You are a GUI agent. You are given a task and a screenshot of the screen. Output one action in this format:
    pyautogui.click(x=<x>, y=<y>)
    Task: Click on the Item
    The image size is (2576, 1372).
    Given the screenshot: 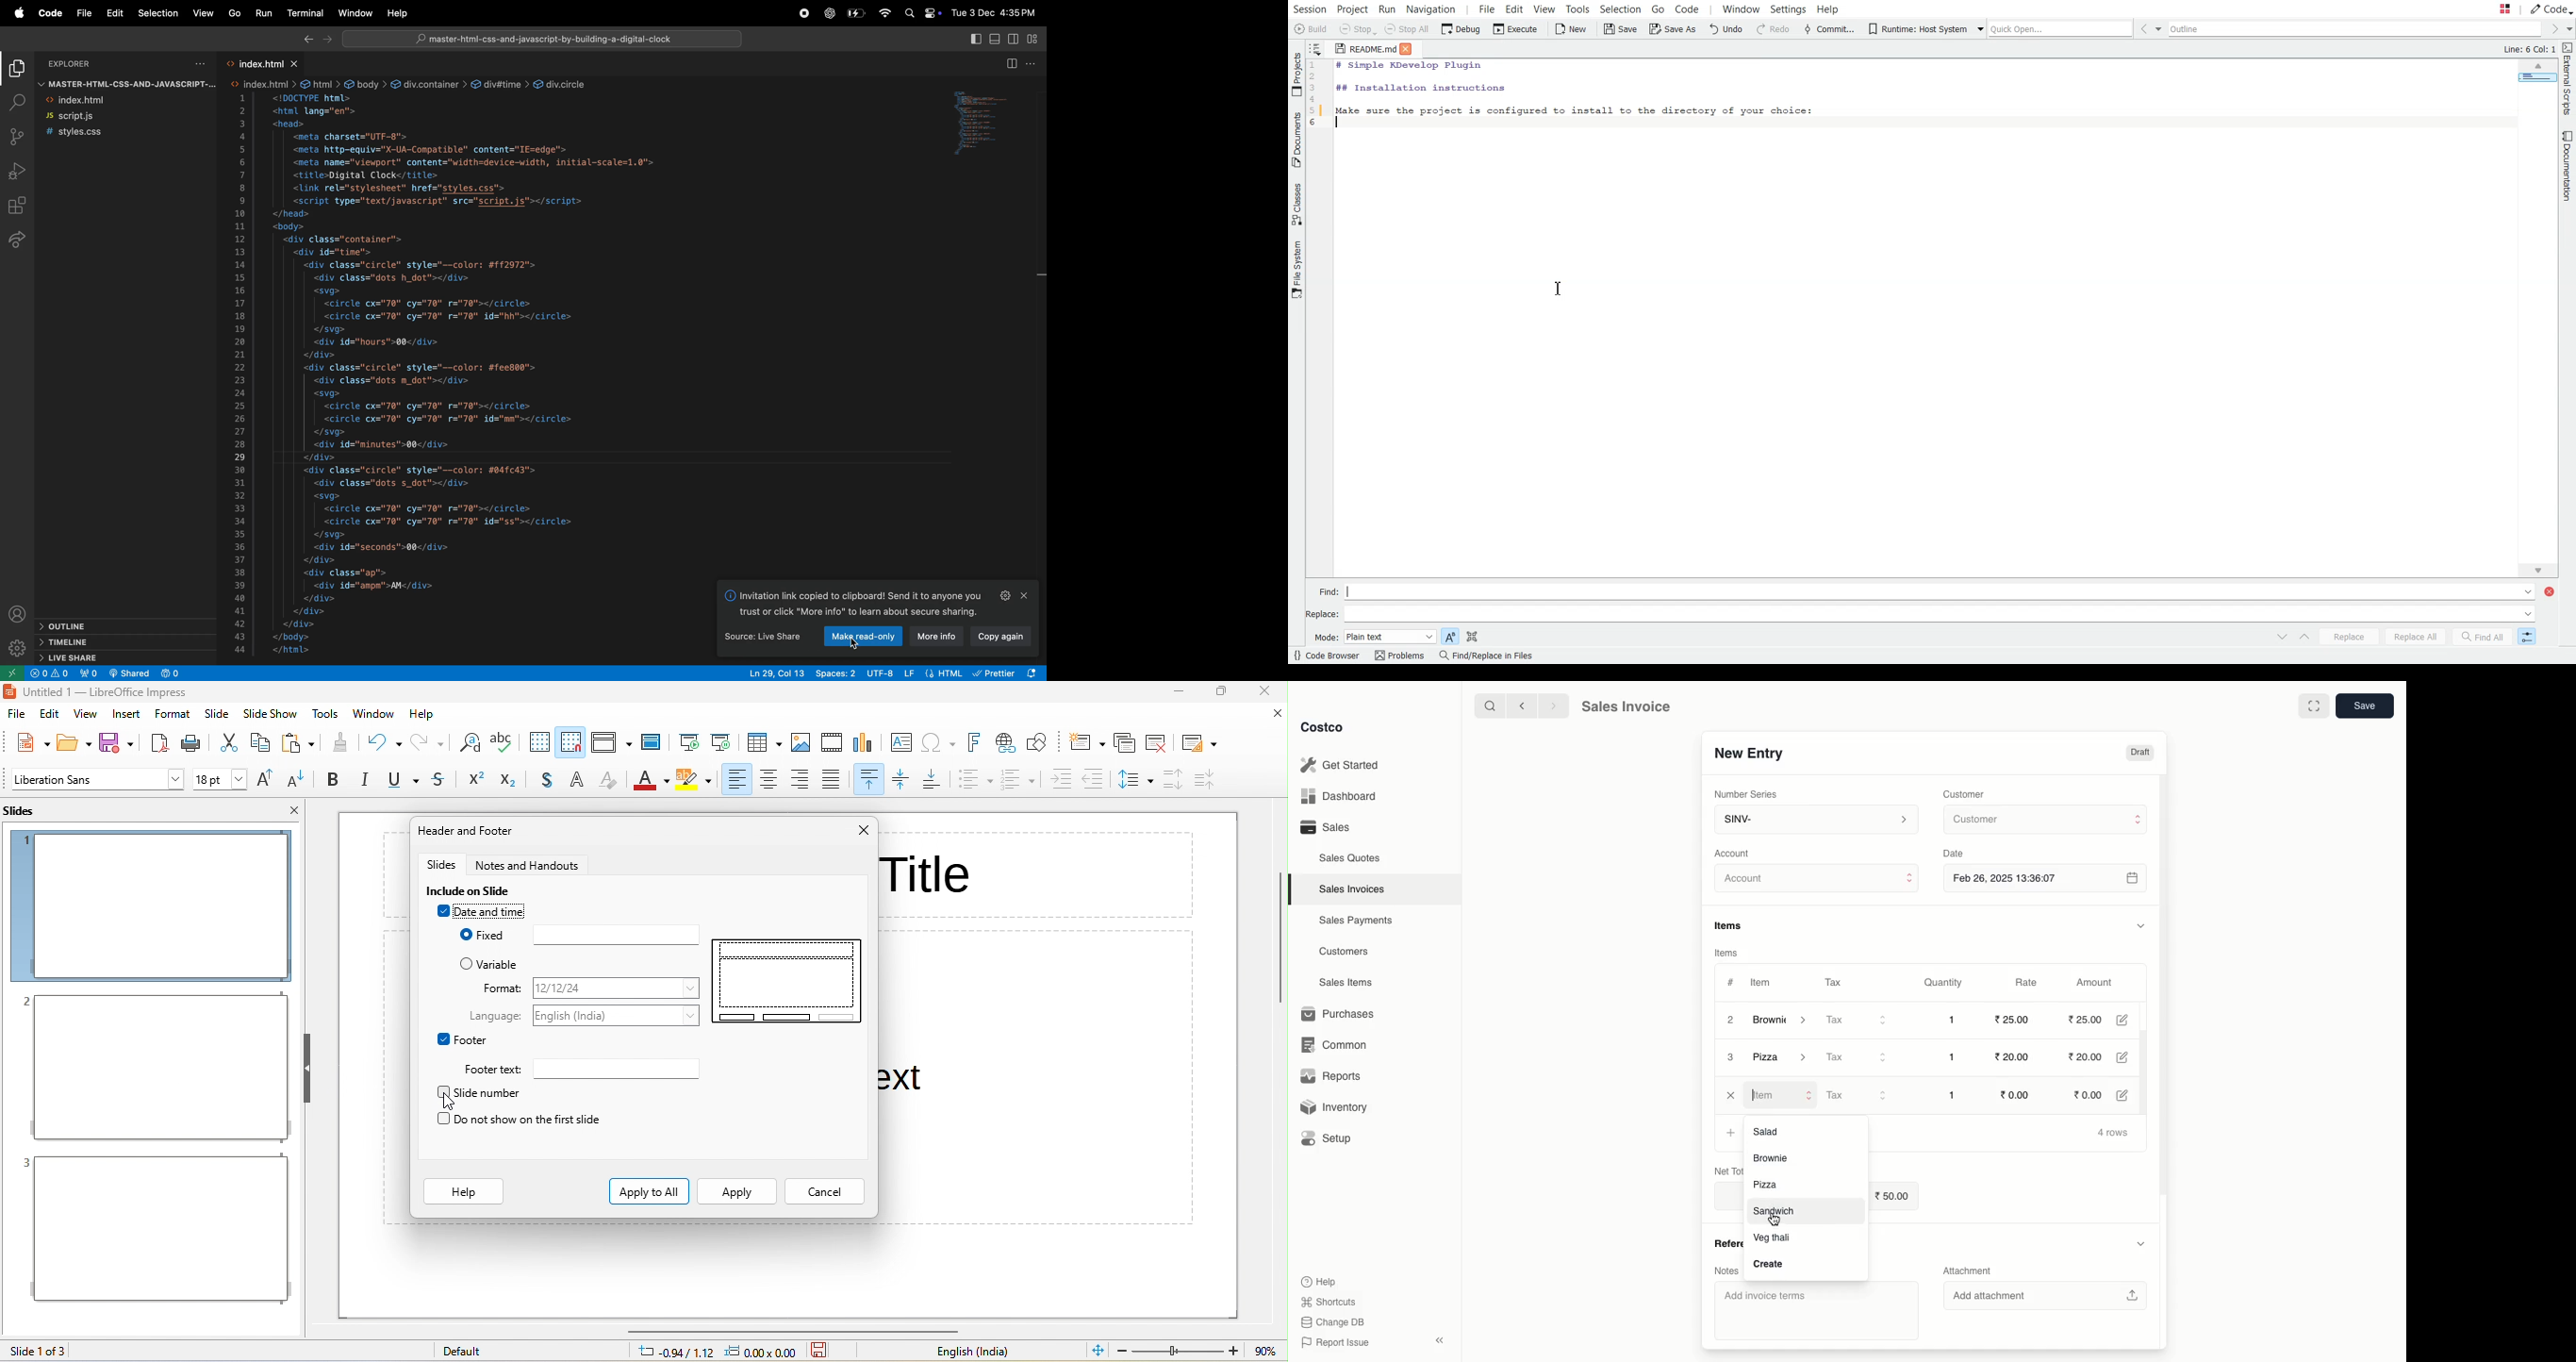 What is the action you would take?
    pyautogui.click(x=1763, y=984)
    